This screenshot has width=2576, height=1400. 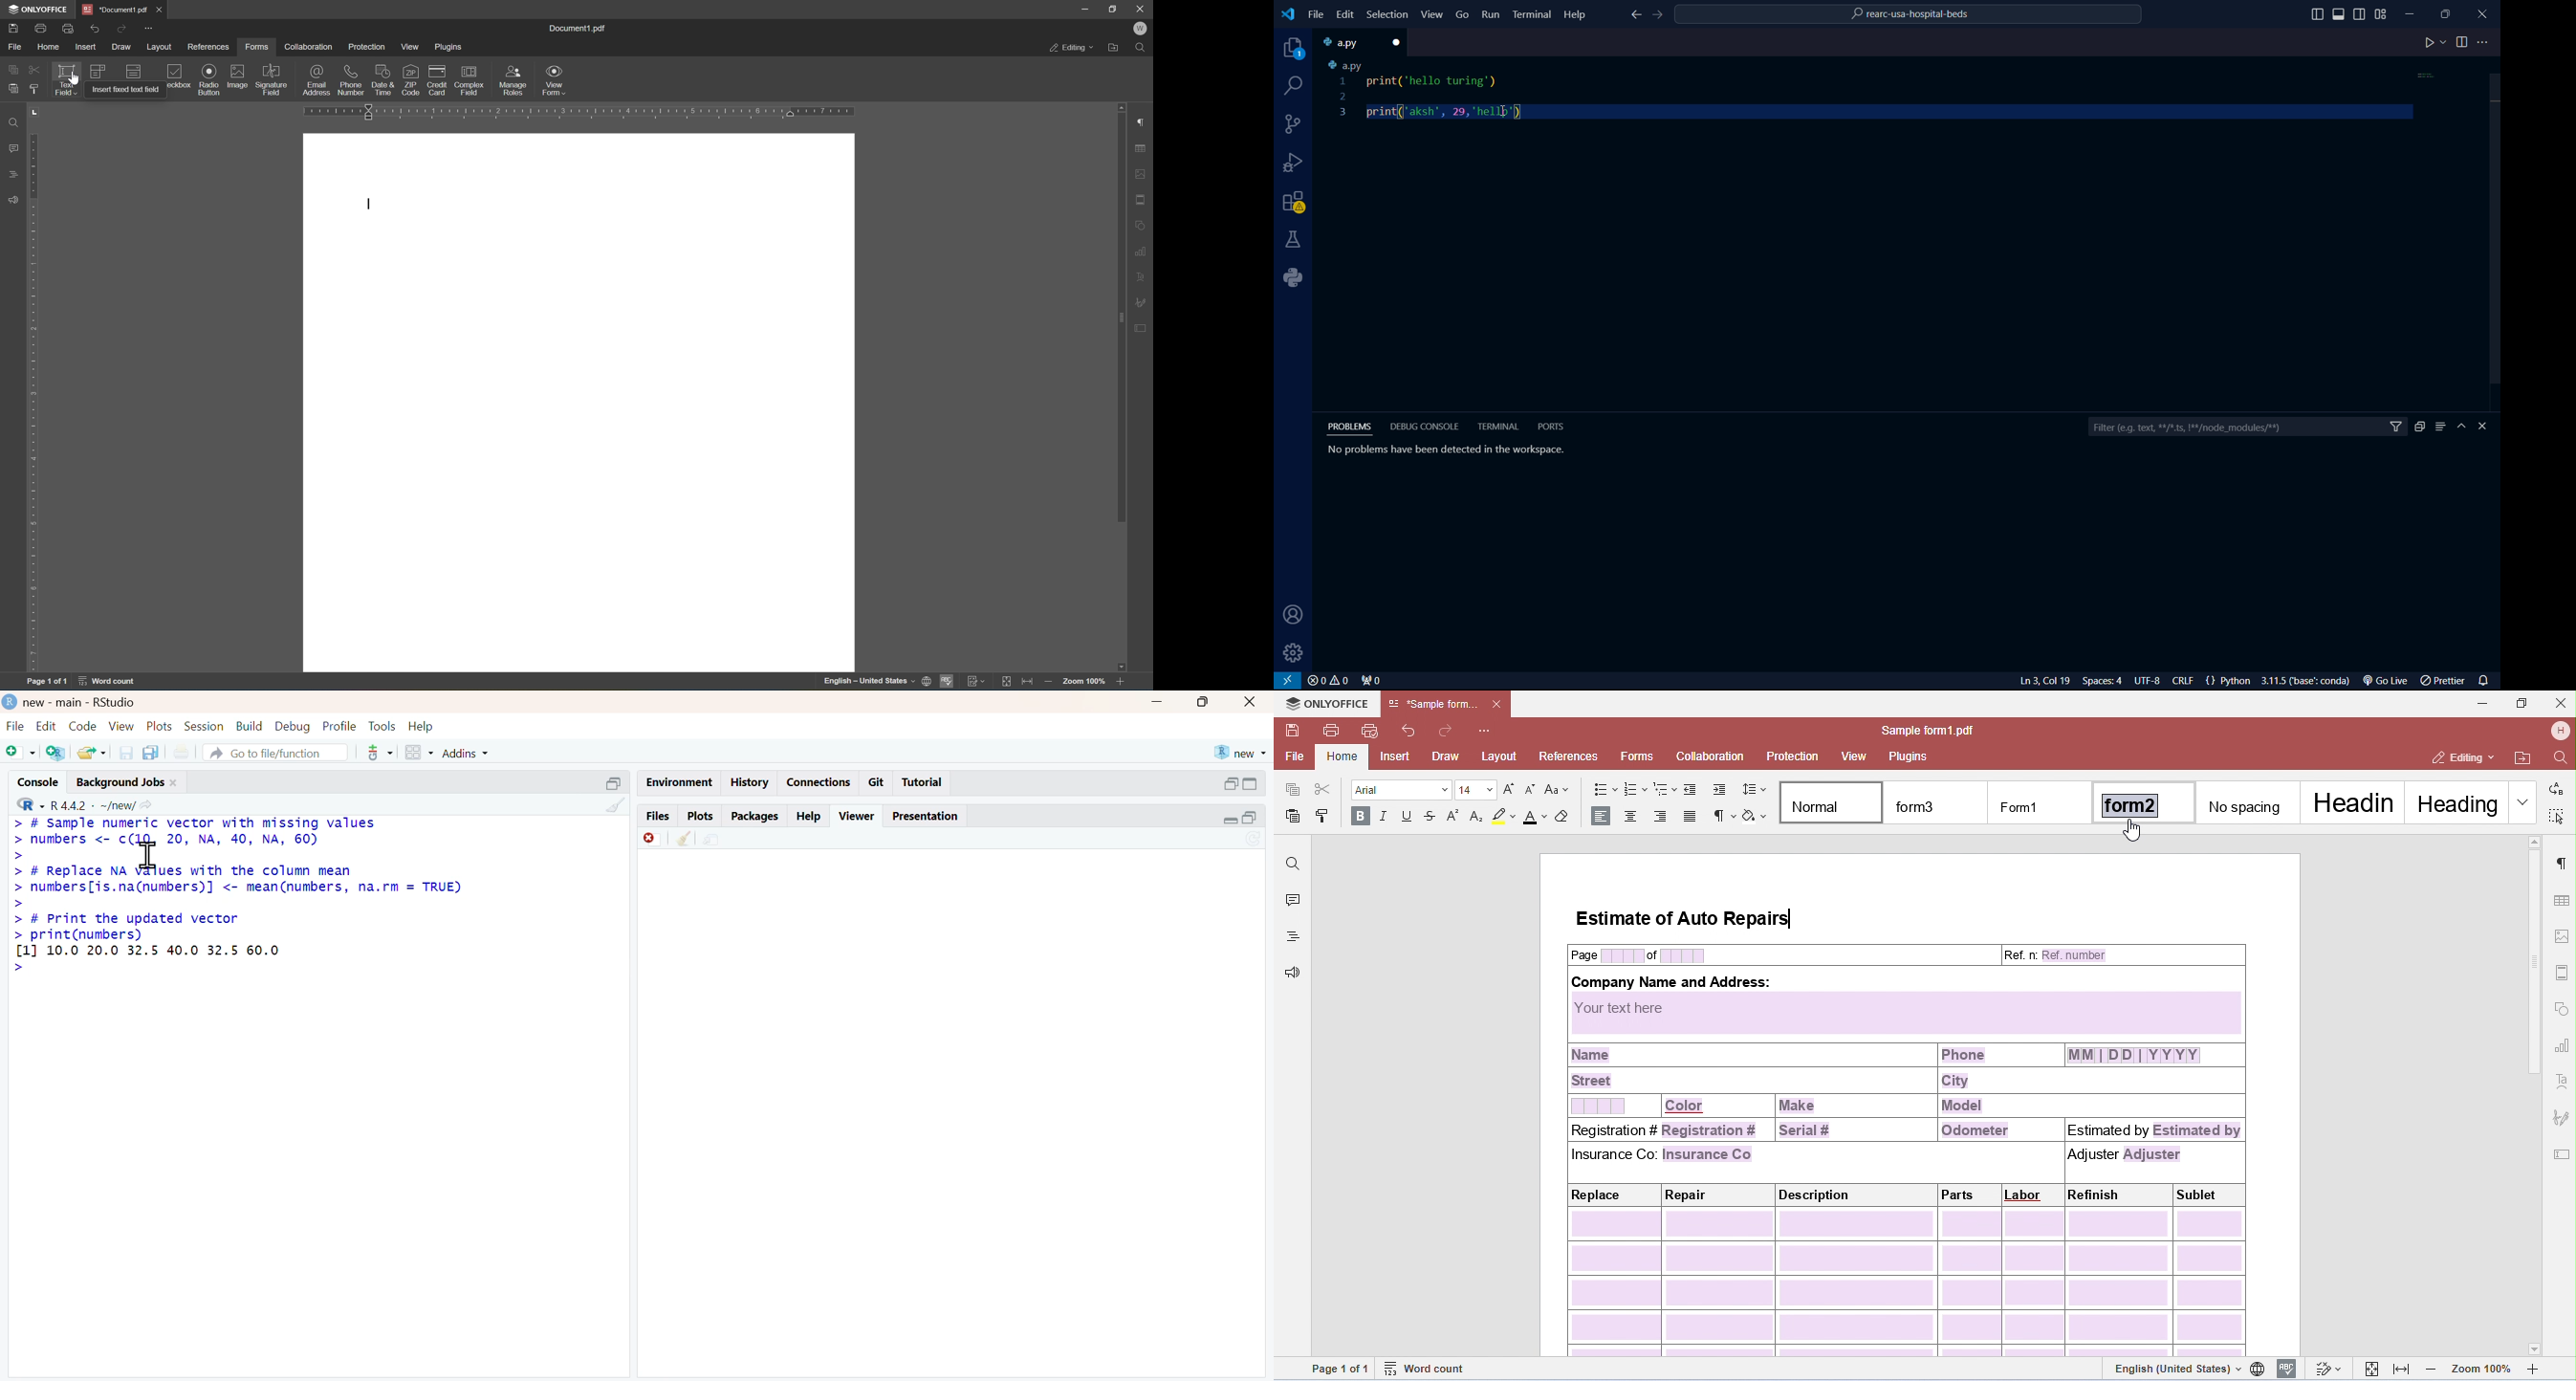 I want to click on Spaces: 4, so click(x=2105, y=681).